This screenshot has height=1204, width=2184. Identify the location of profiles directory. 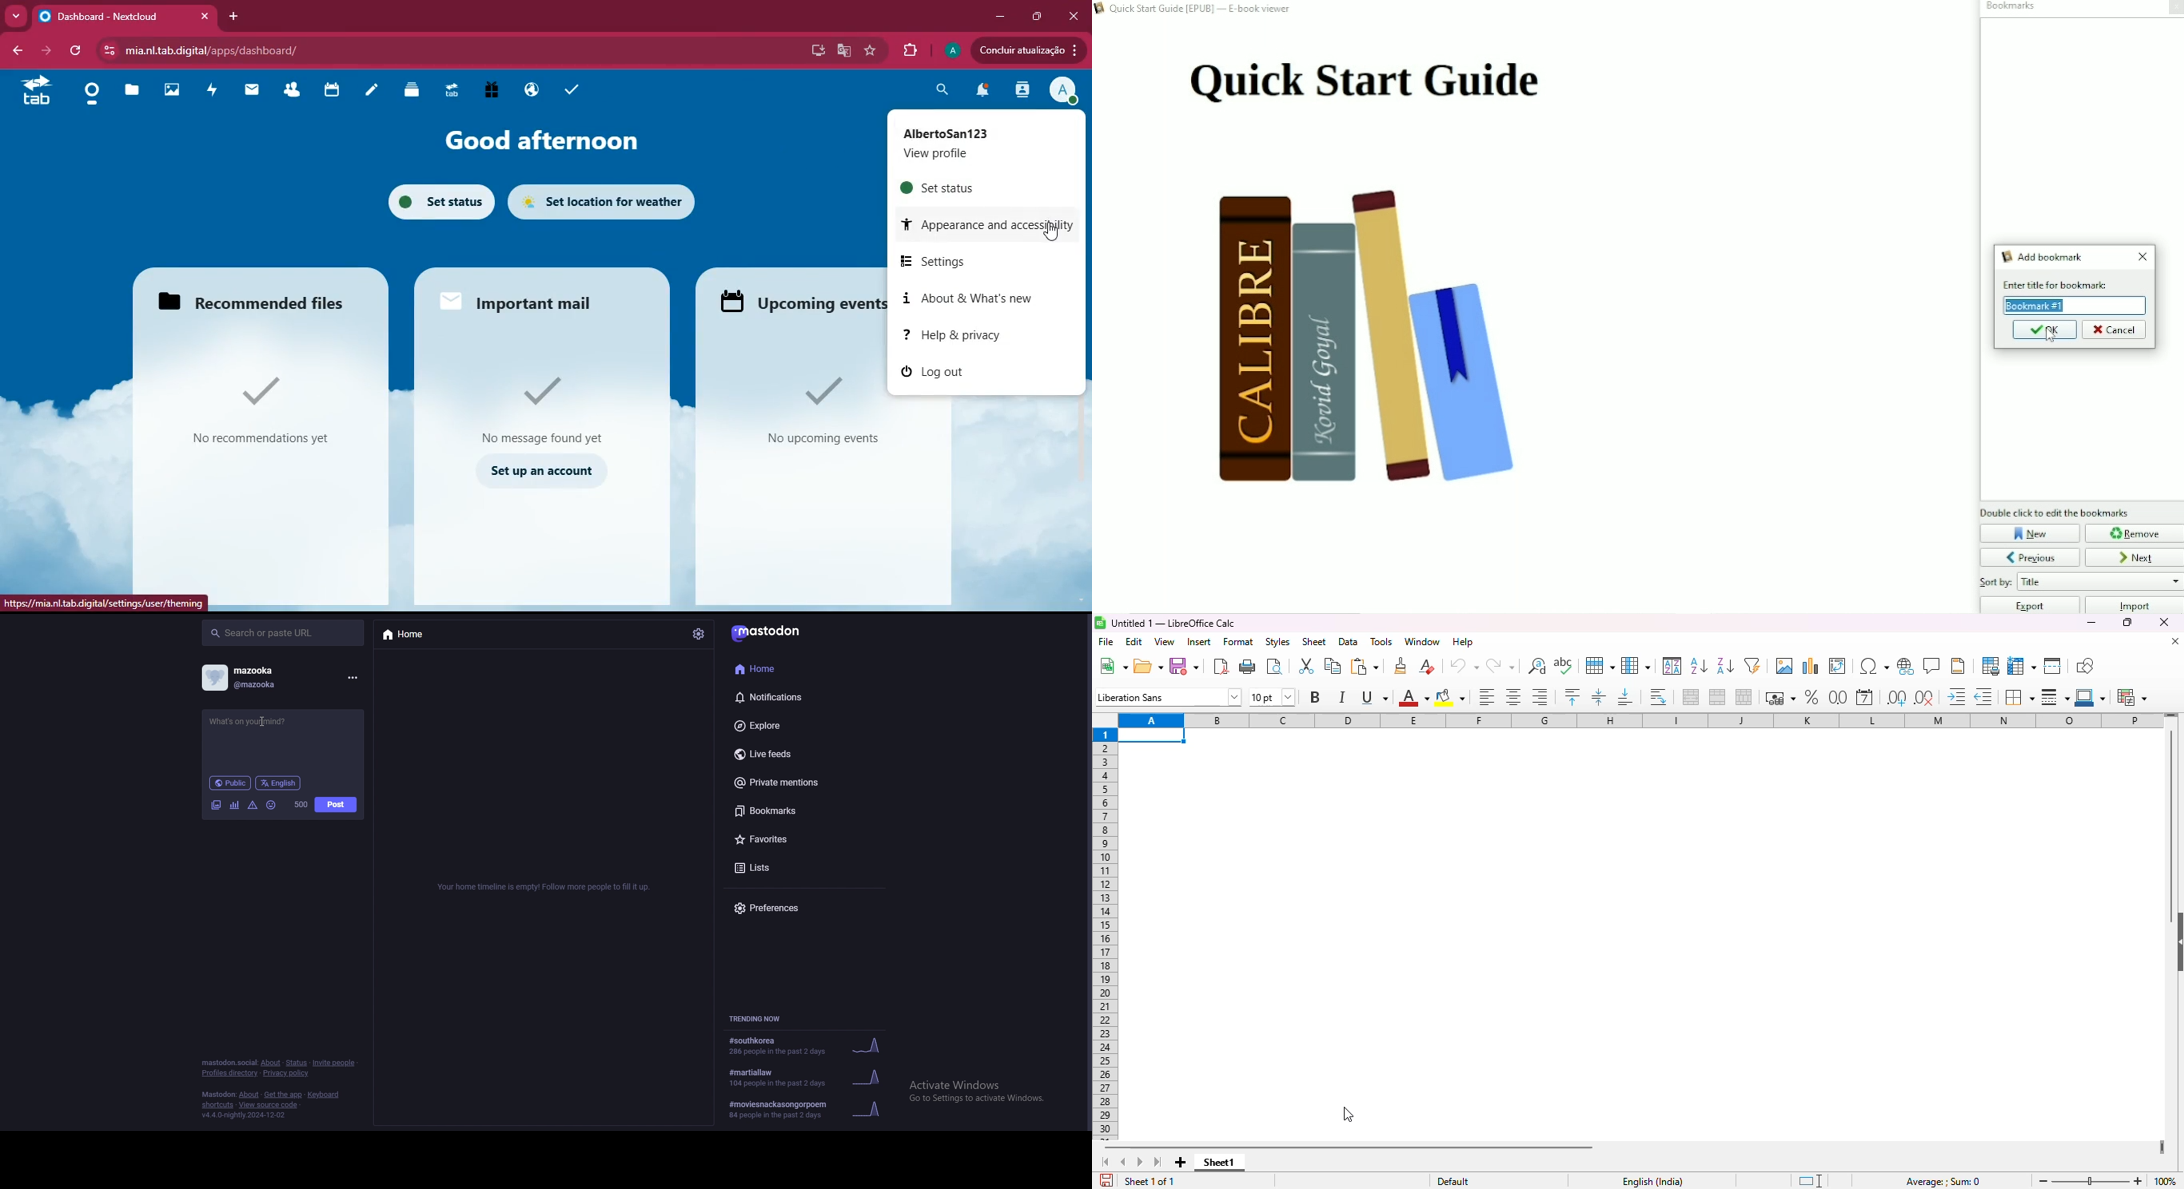
(230, 1074).